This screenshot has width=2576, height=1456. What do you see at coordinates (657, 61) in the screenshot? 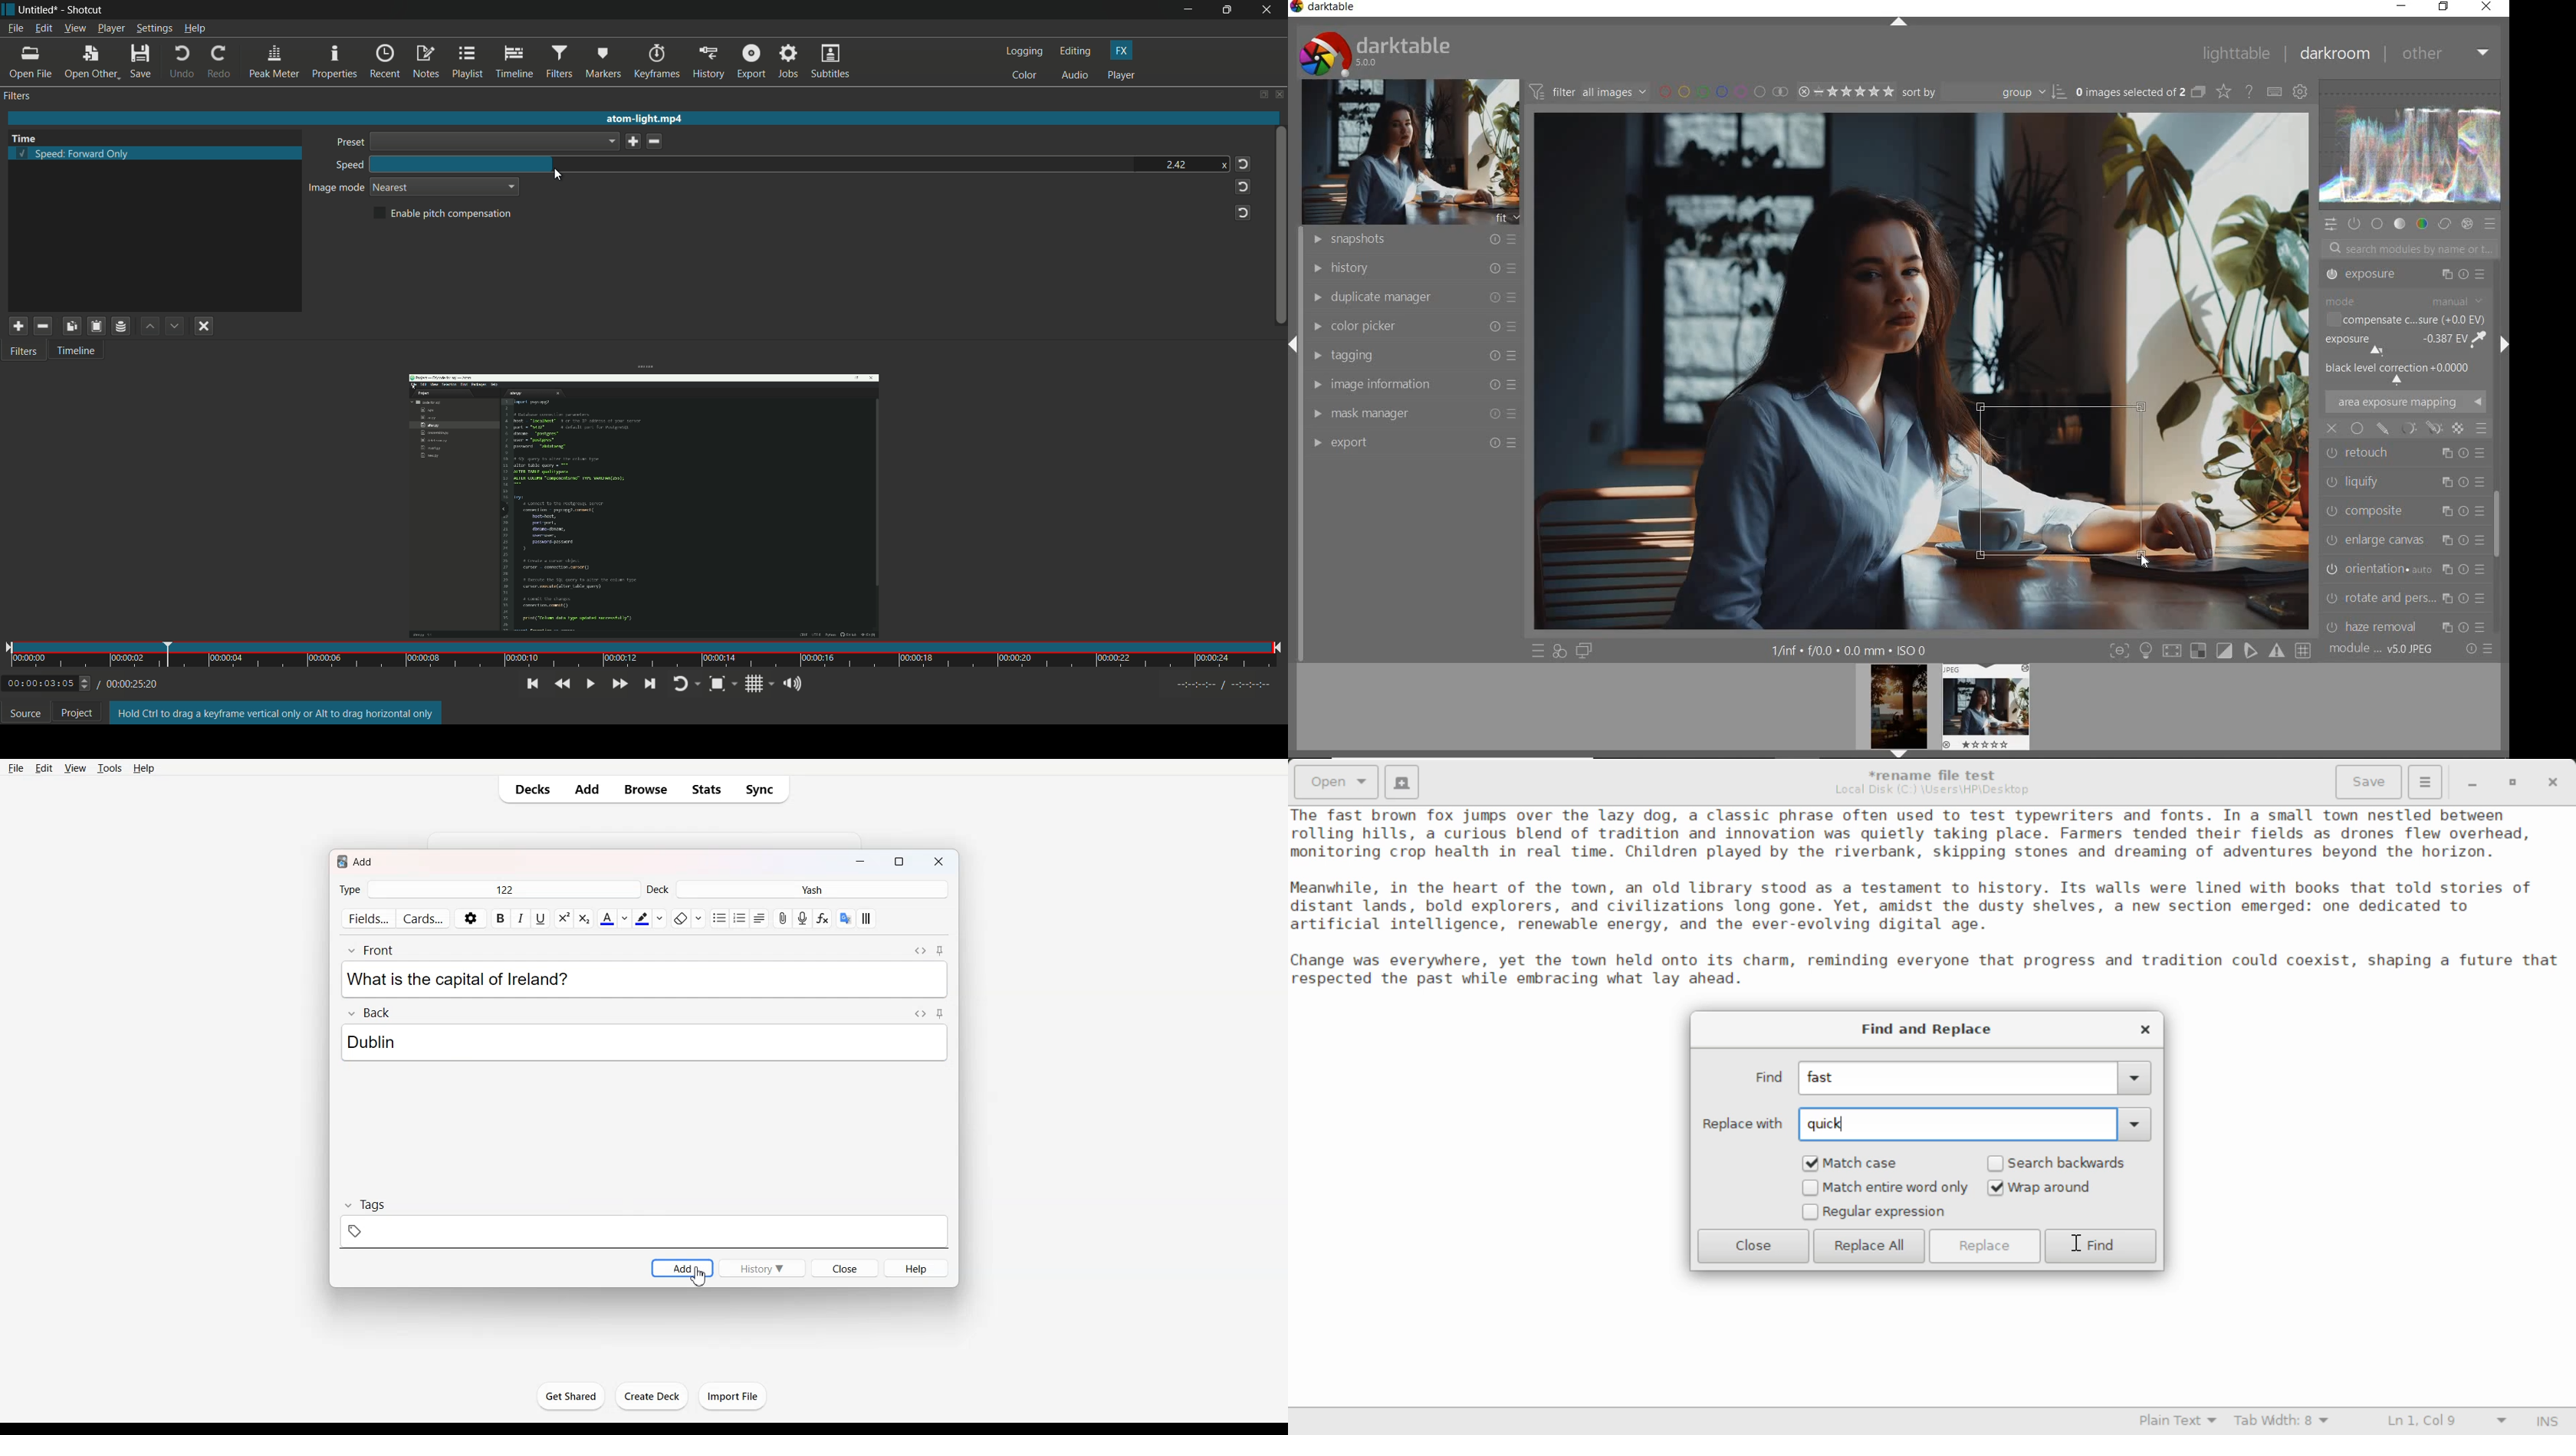
I see `keyframes` at bounding box center [657, 61].